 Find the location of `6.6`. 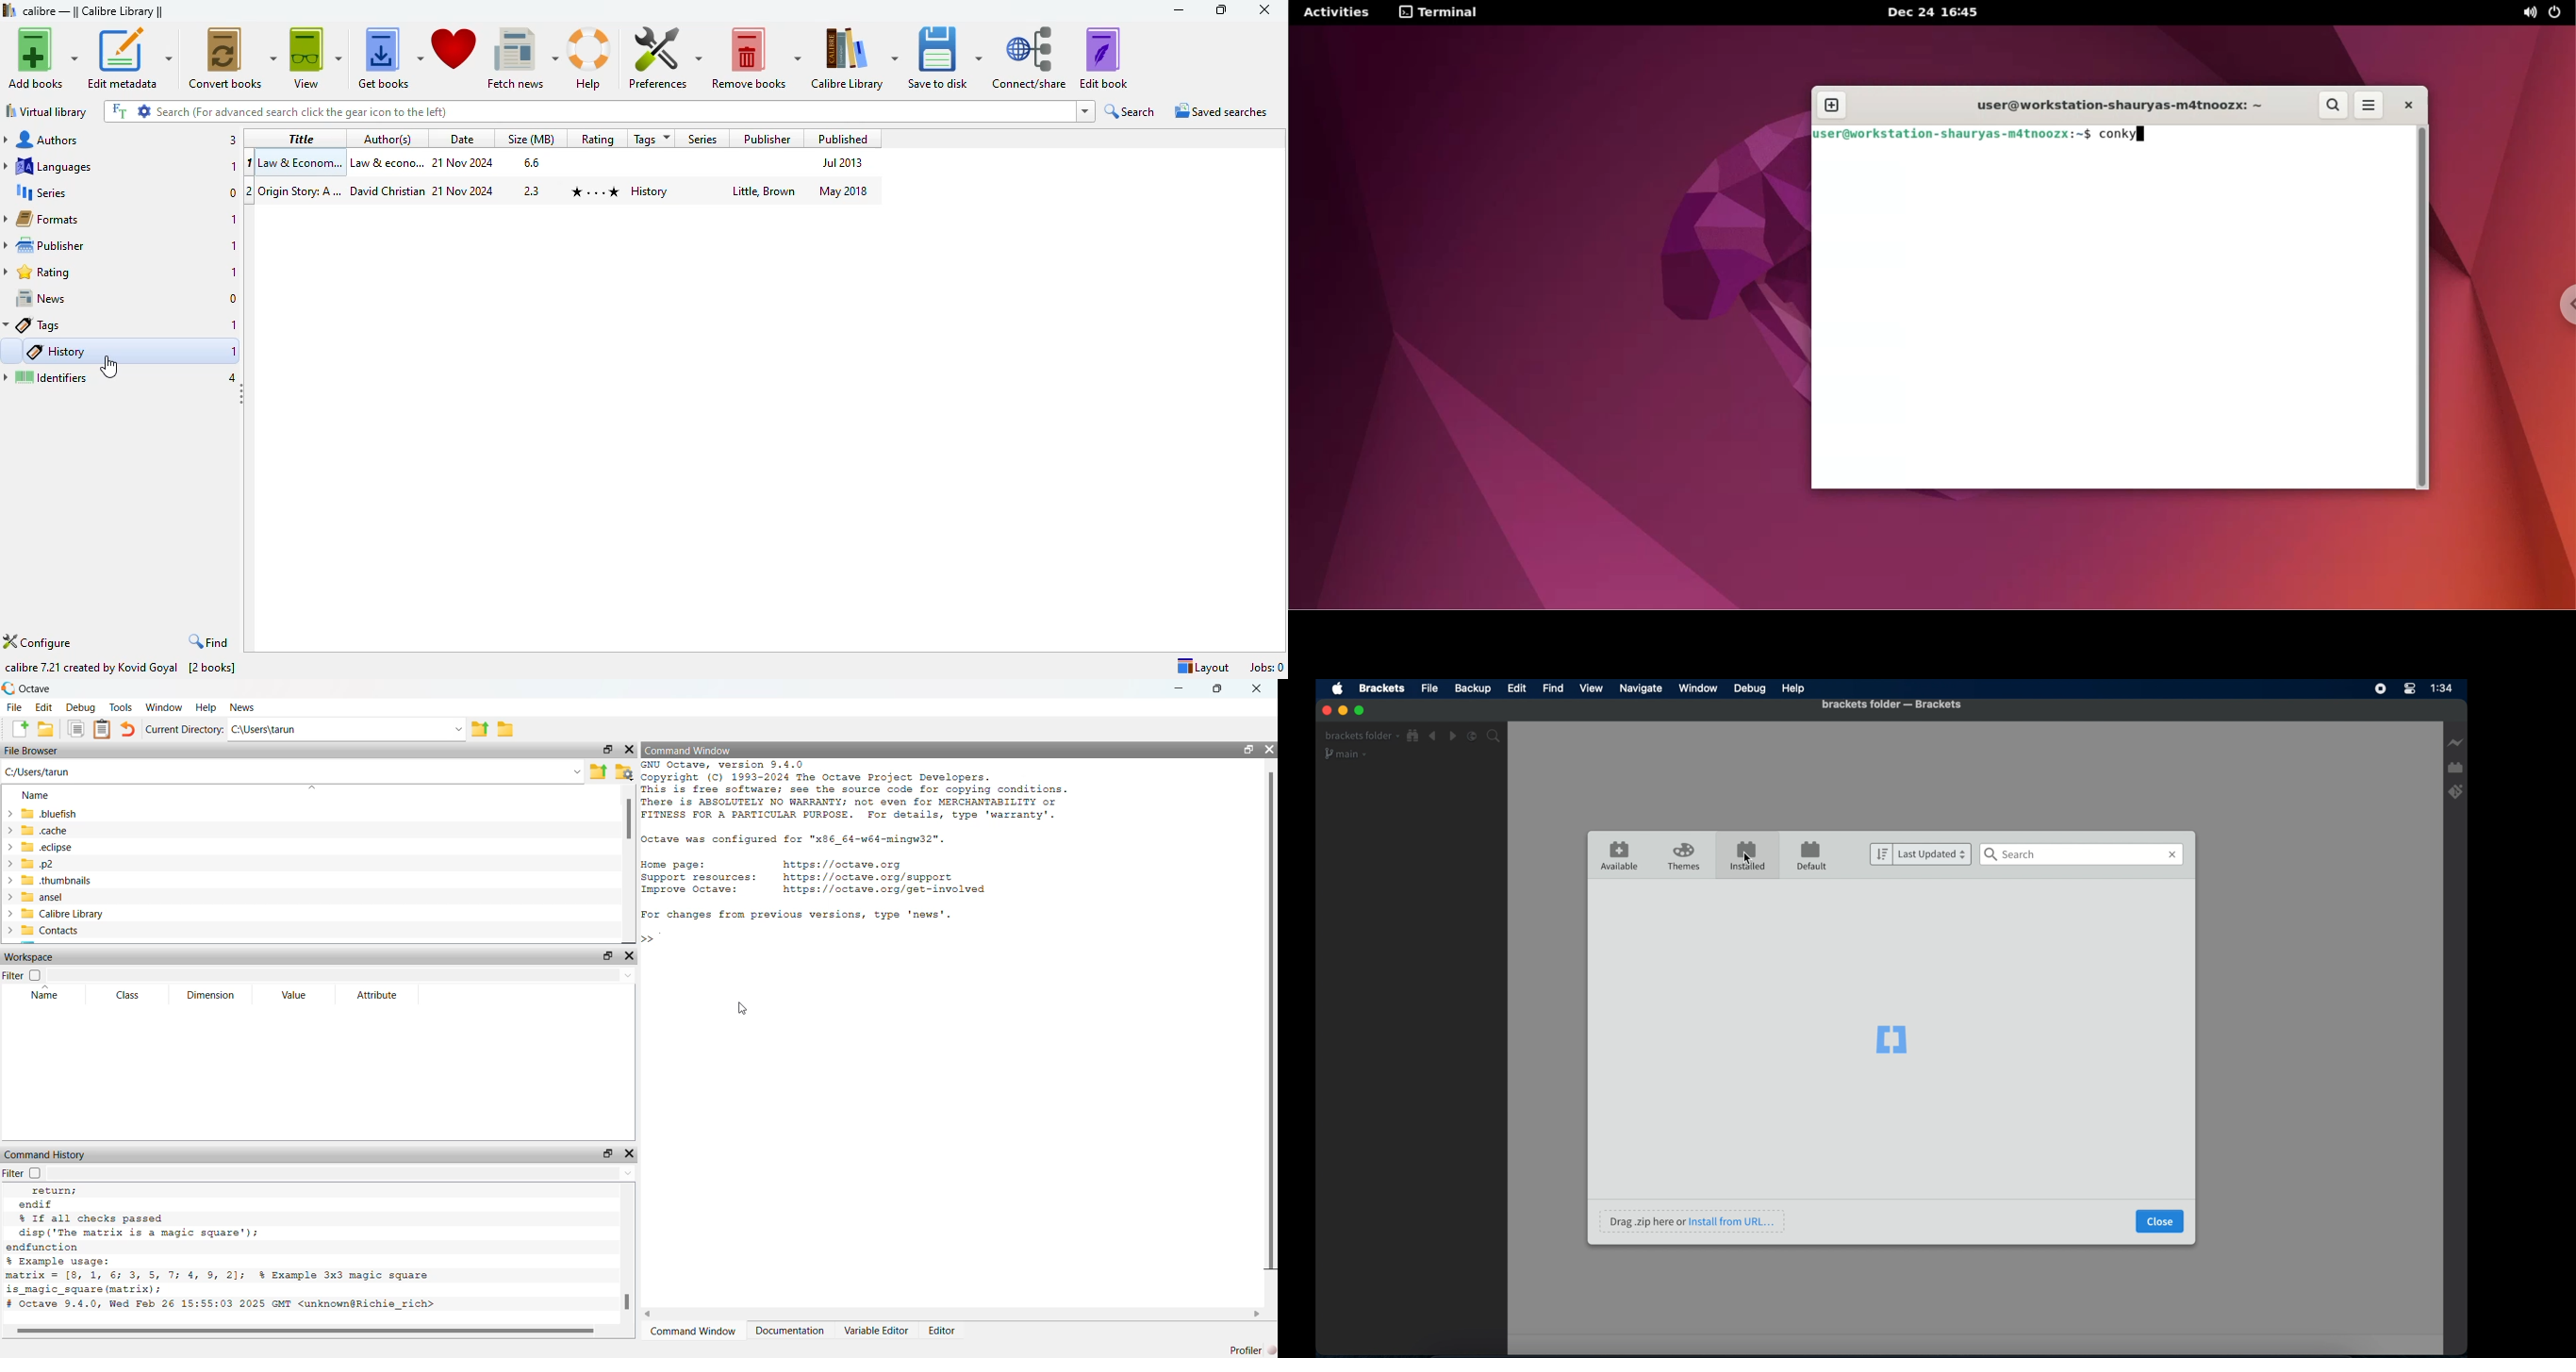

6.6 is located at coordinates (532, 162).